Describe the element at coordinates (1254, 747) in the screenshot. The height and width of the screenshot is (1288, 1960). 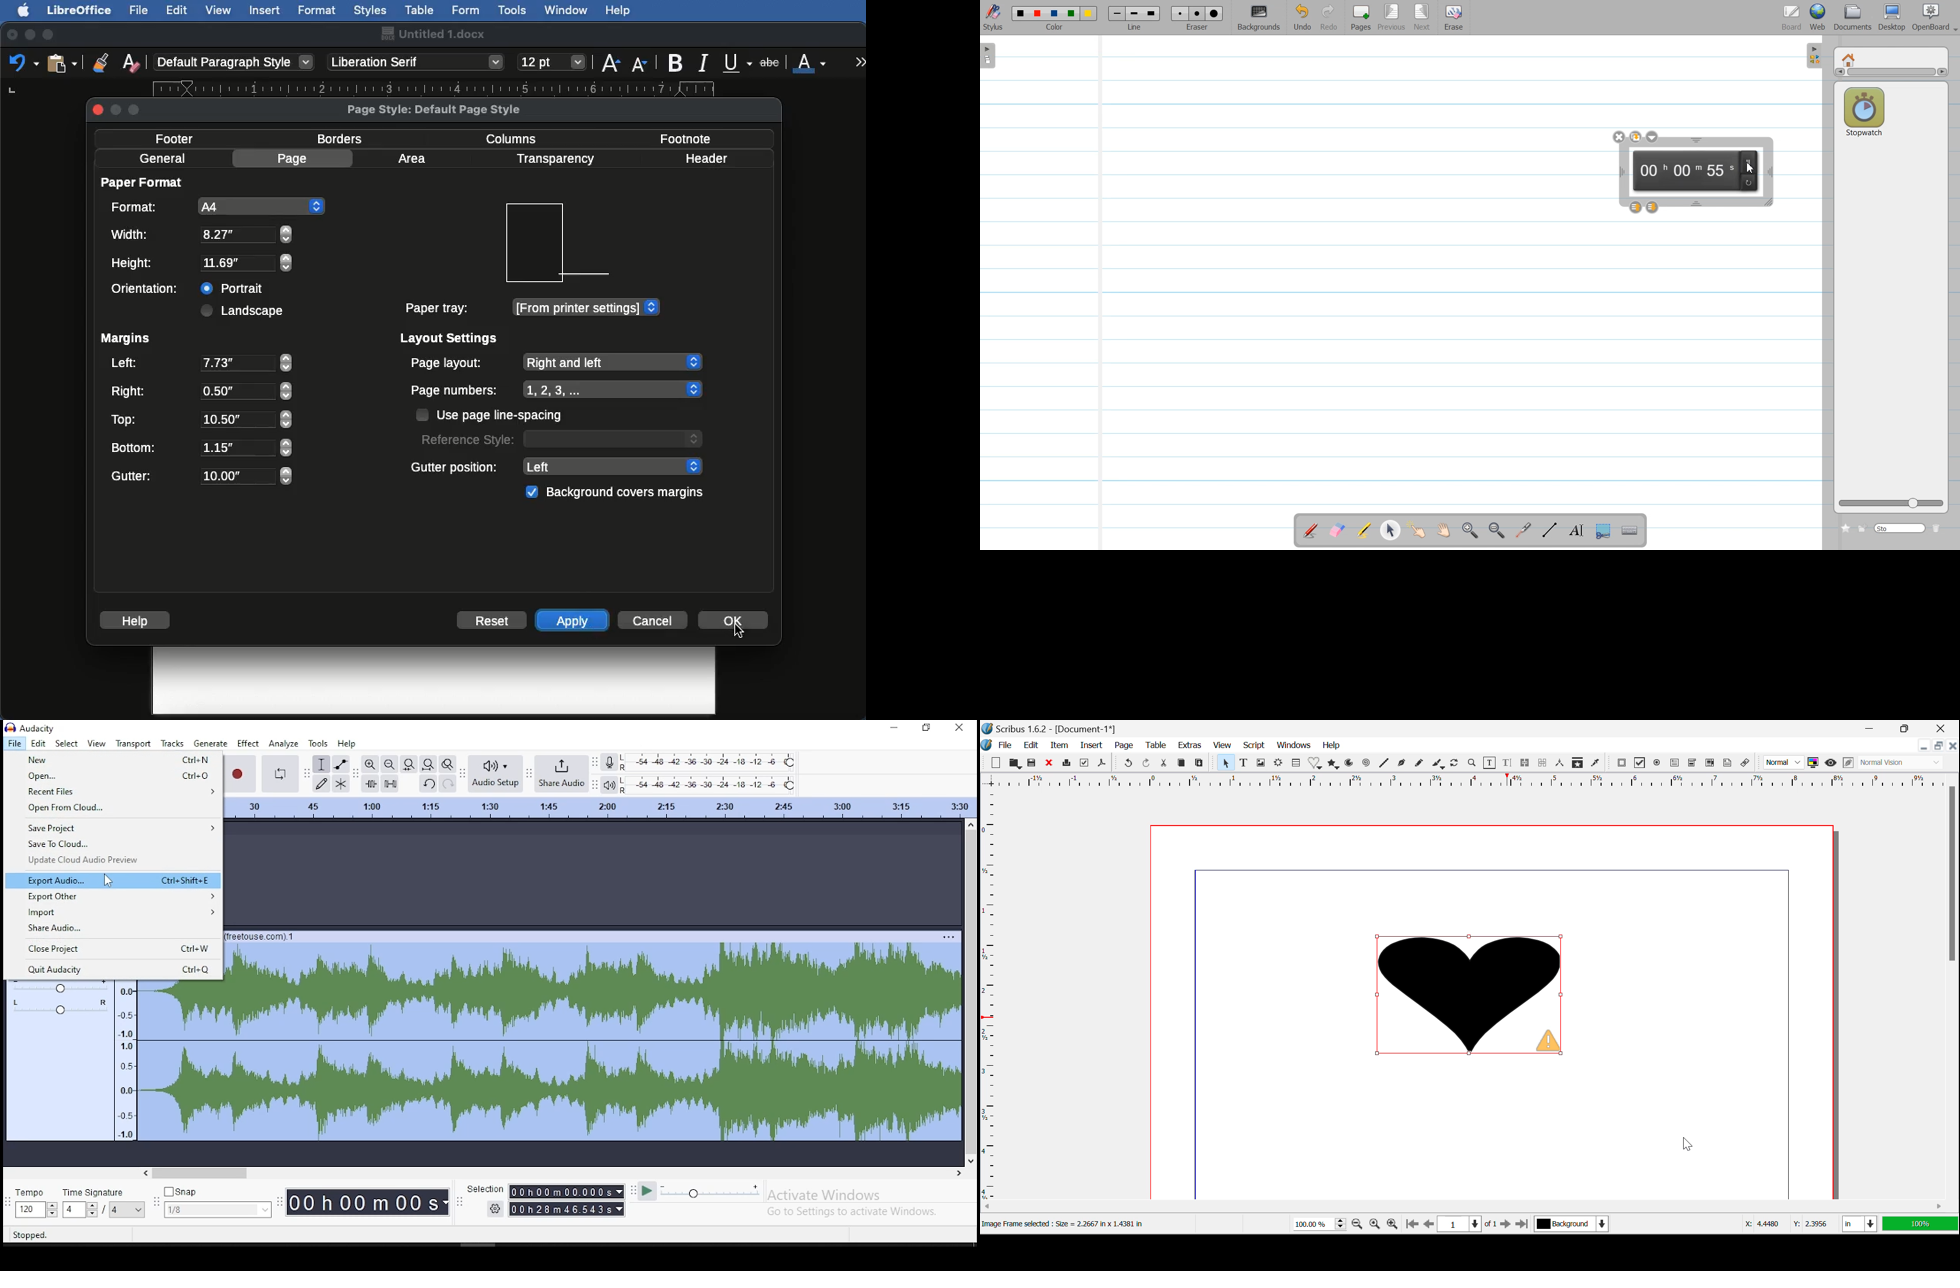
I see `Script` at that location.